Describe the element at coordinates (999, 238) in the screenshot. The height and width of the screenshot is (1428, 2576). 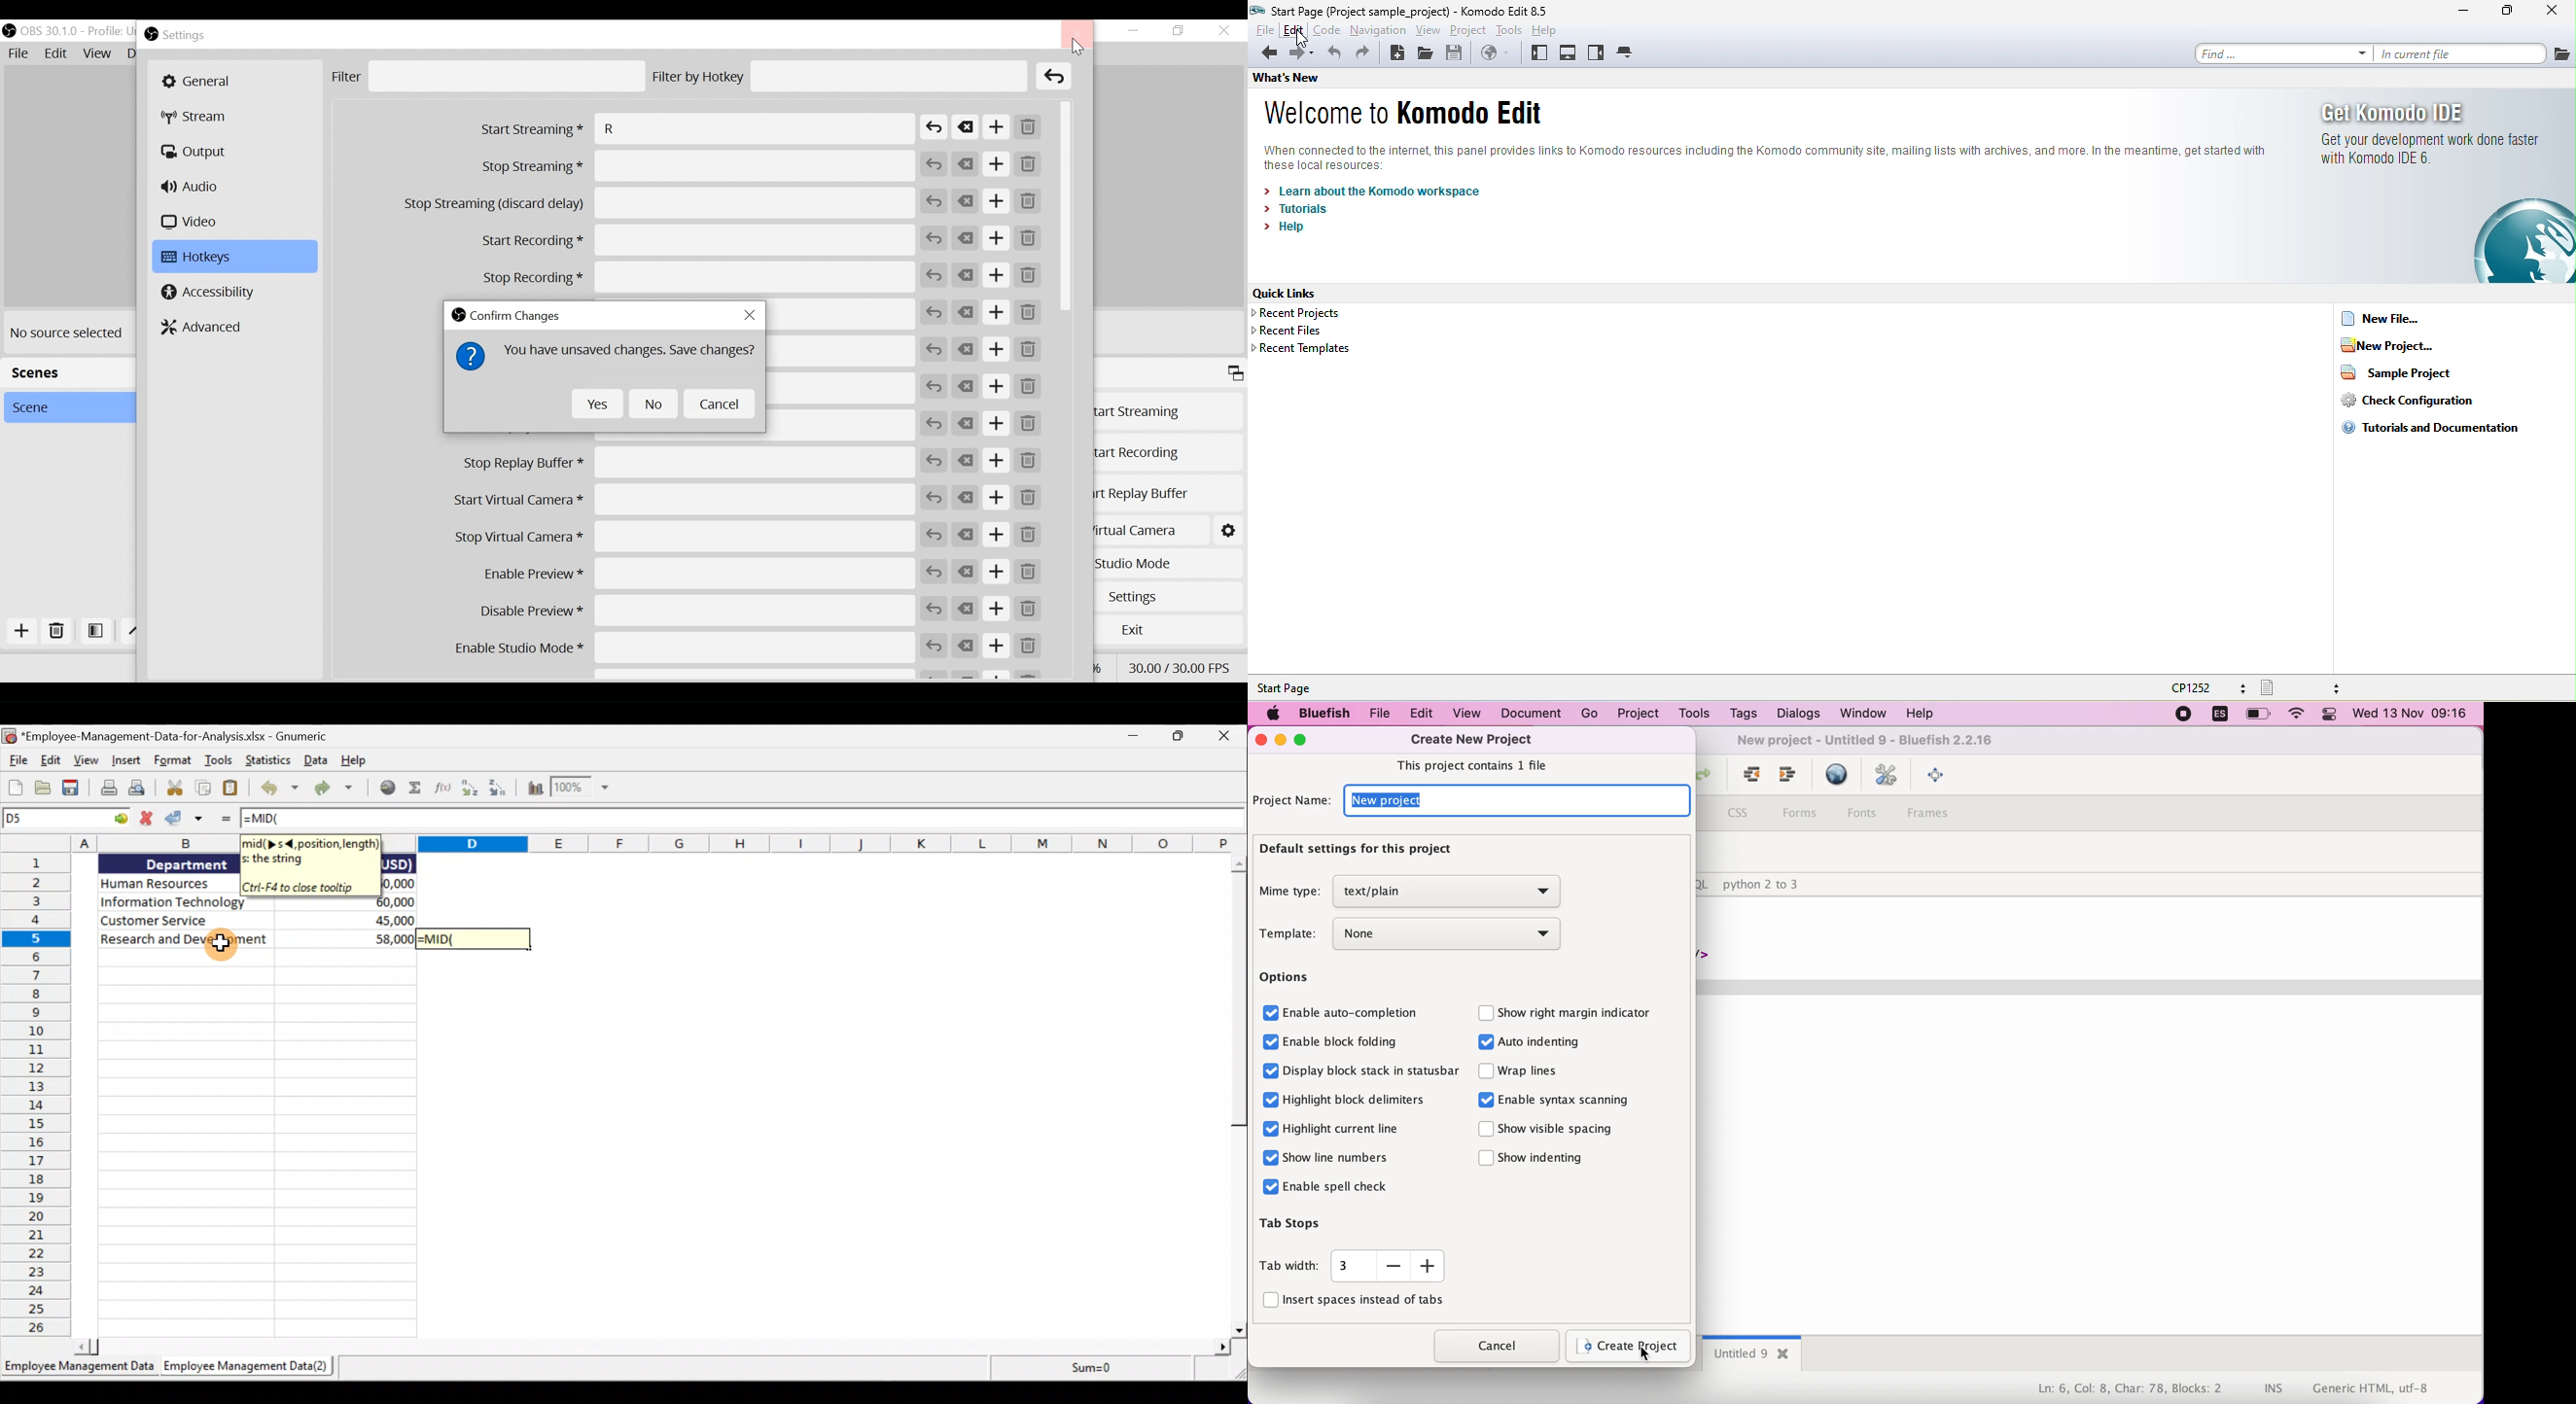
I see `Add` at that location.